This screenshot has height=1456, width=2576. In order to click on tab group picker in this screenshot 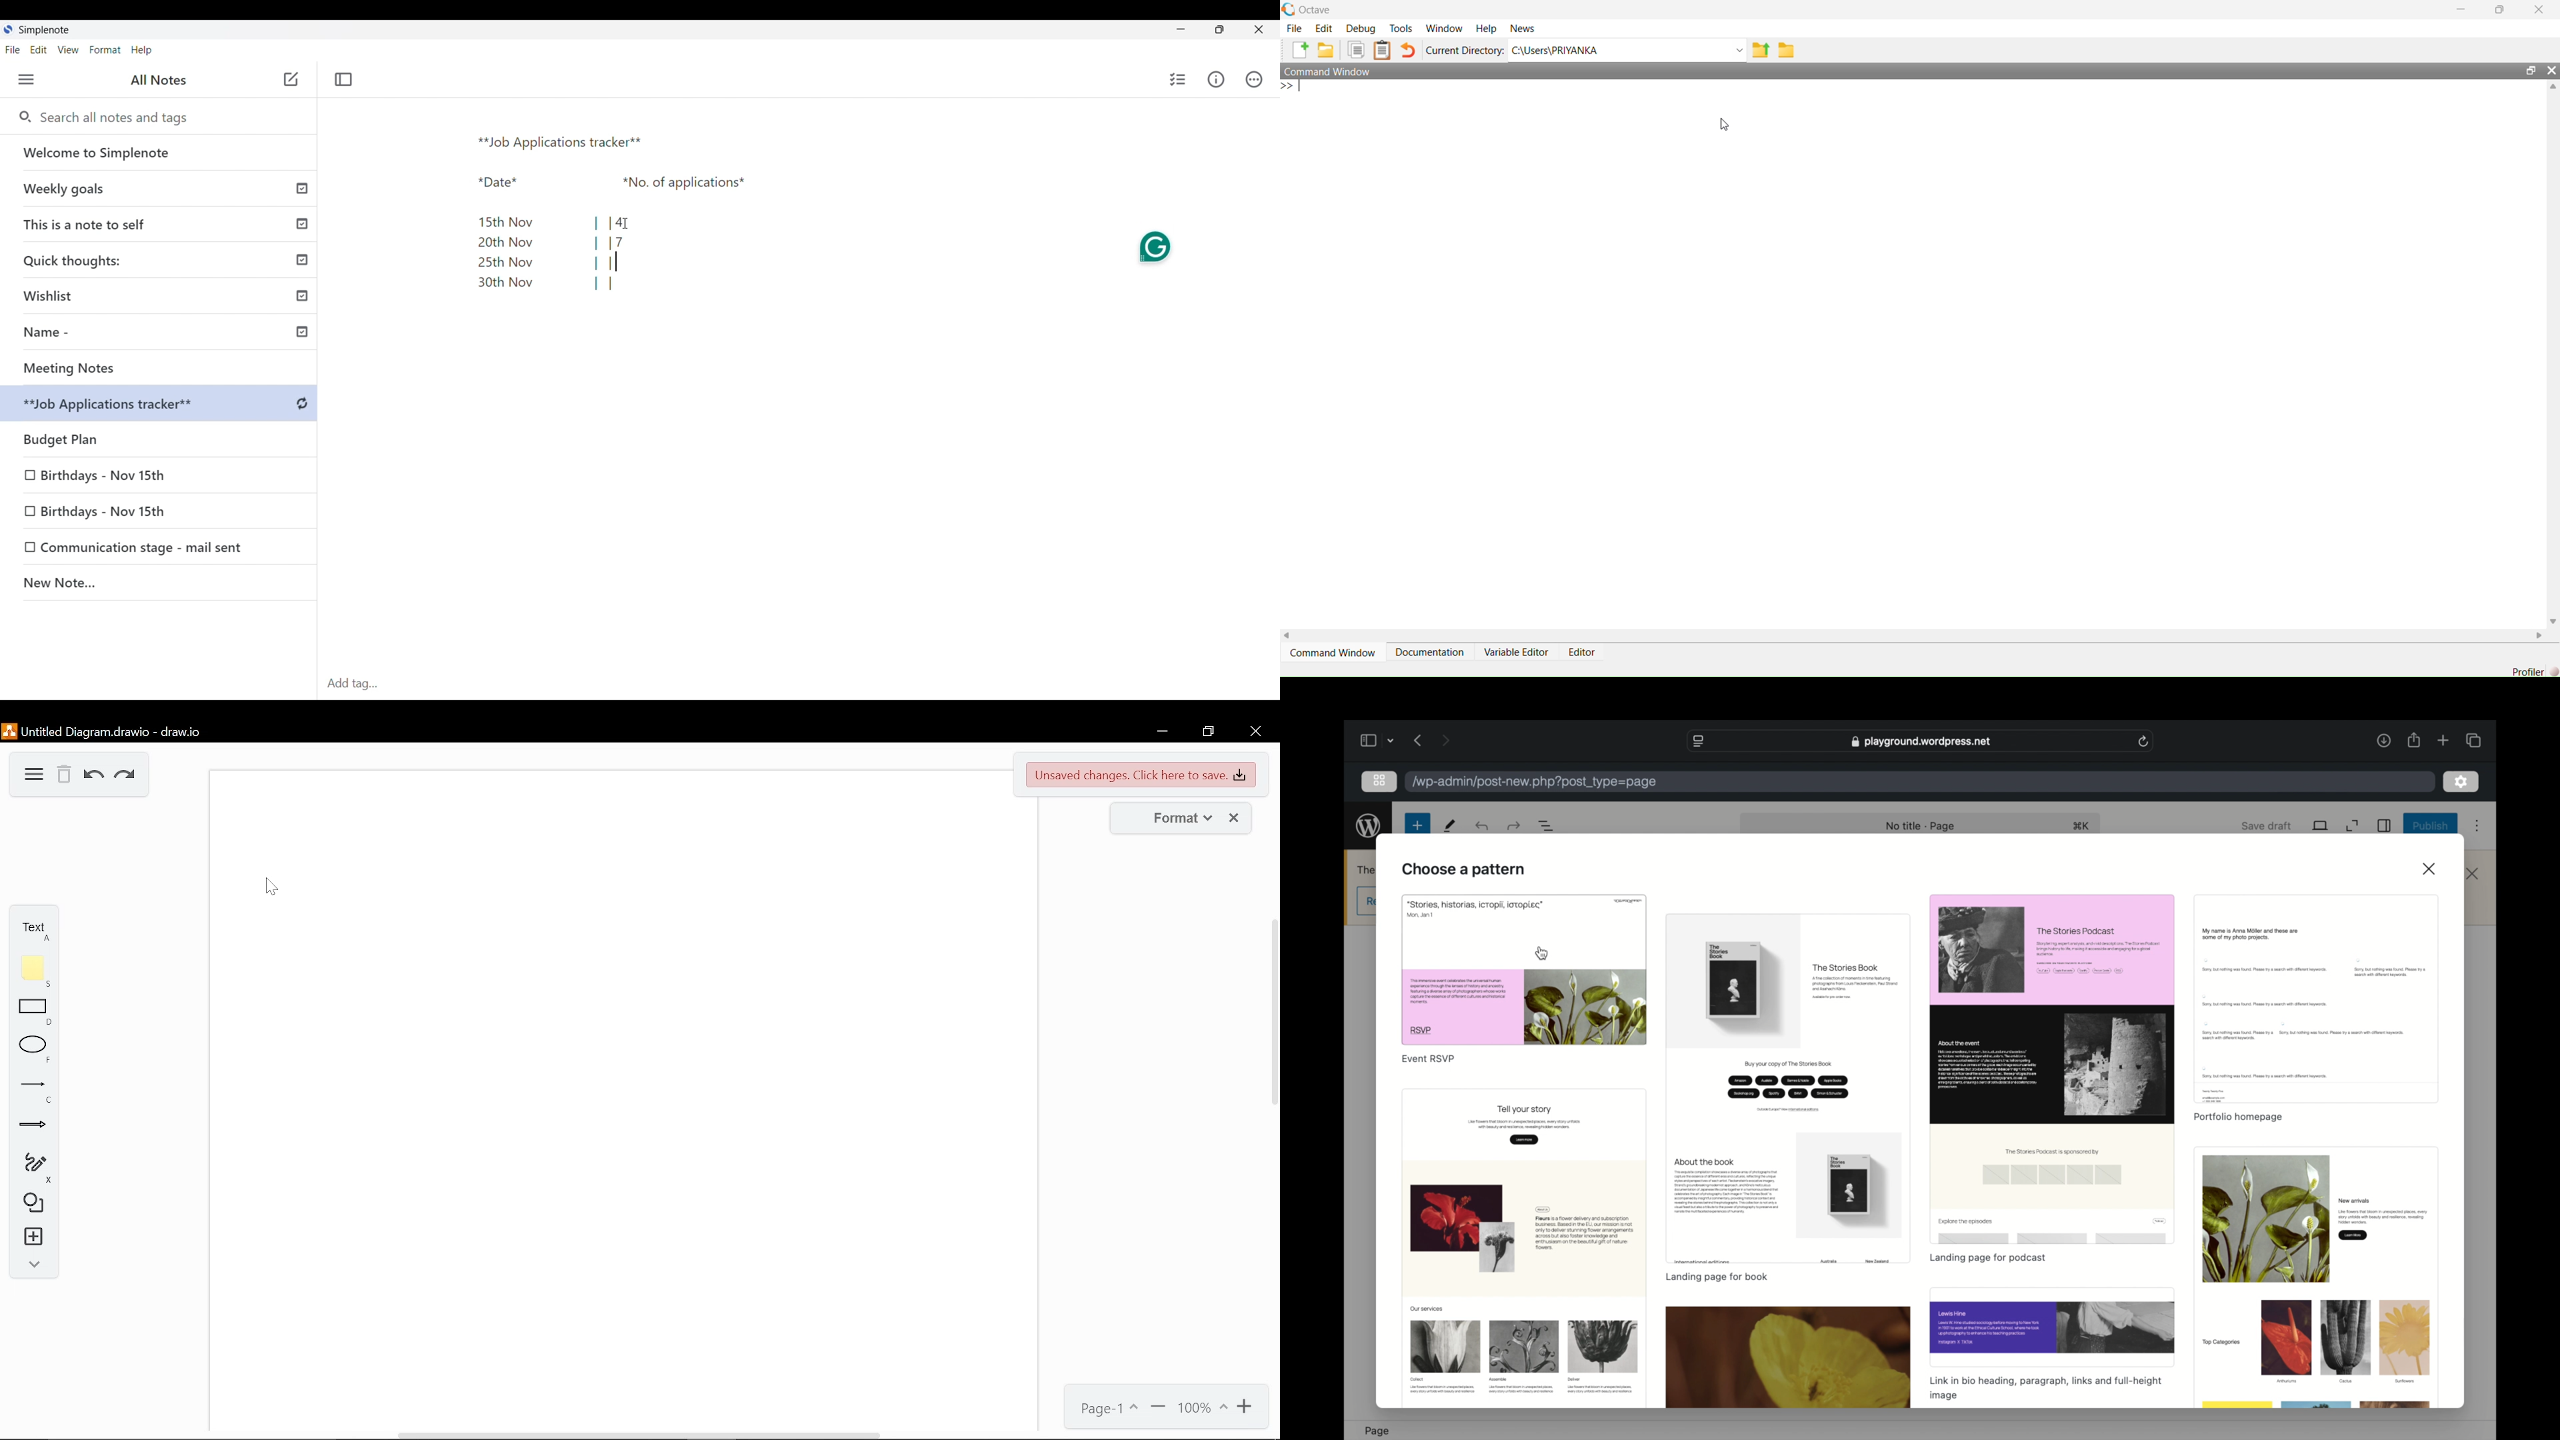, I will do `click(1392, 741)`.